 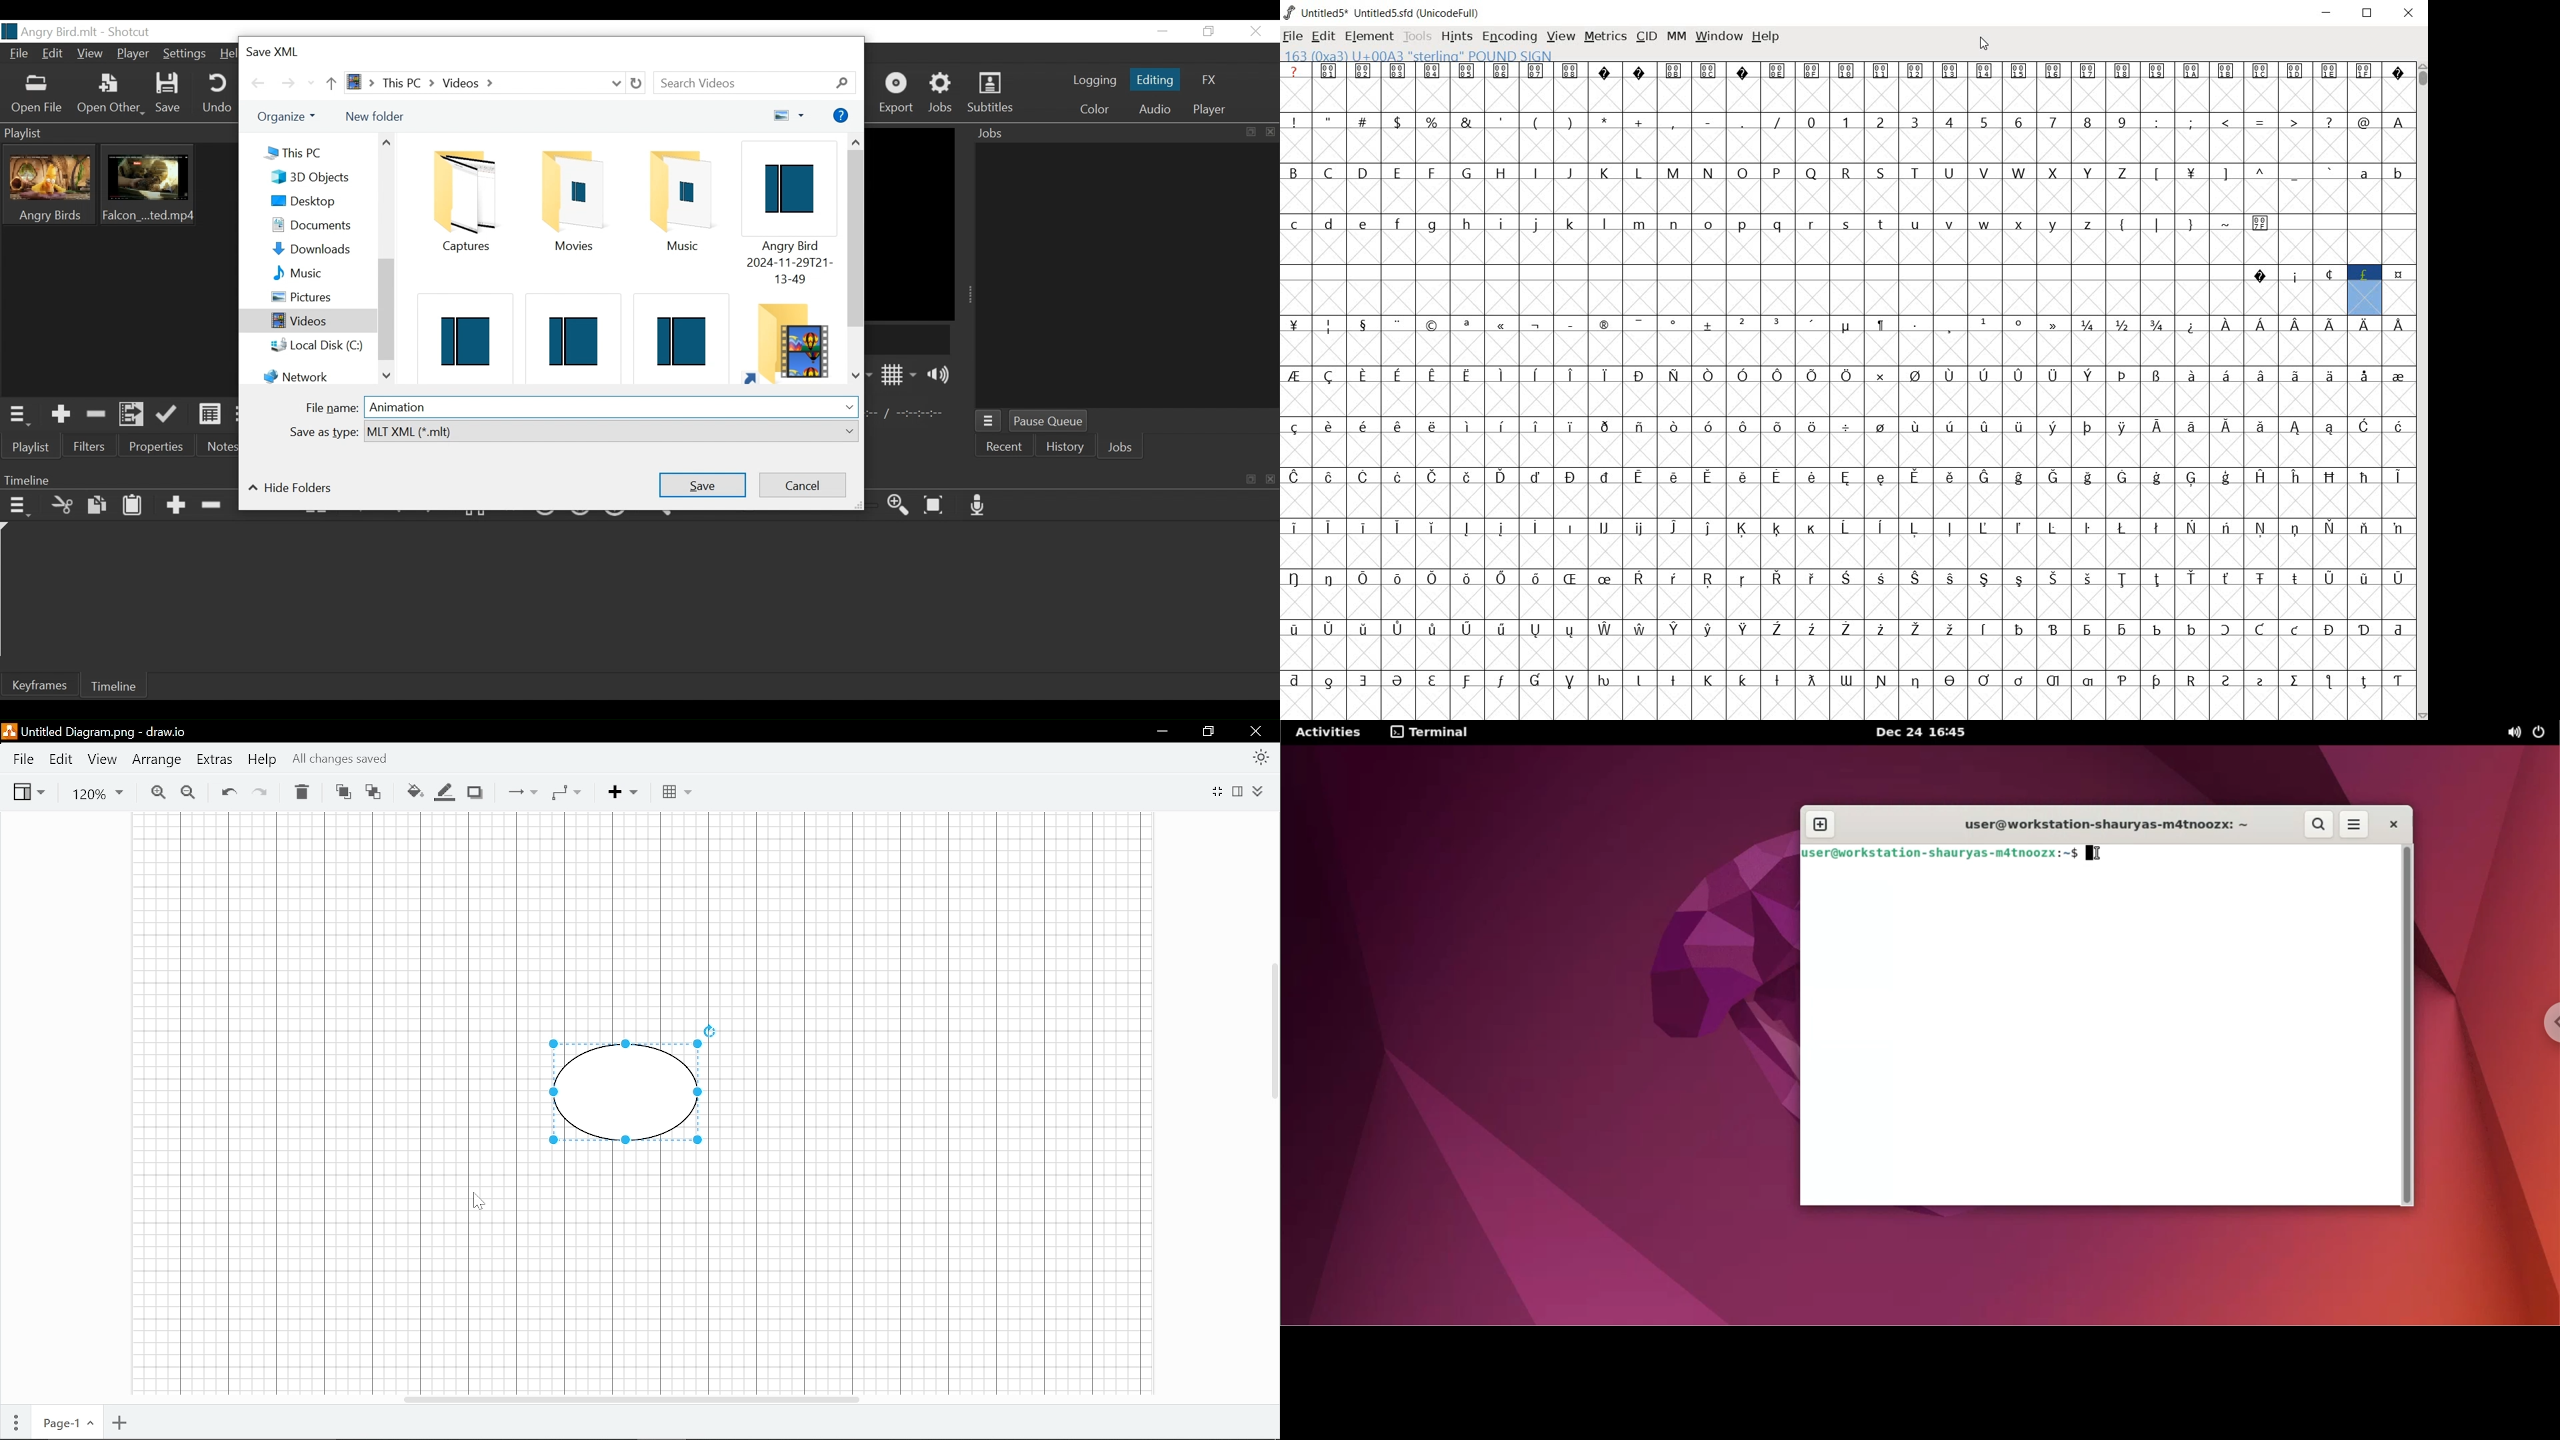 What do you see at coordinates (785, 216) in the screenshot?
I see `Shotcut File` at bounding box center [785, 216].